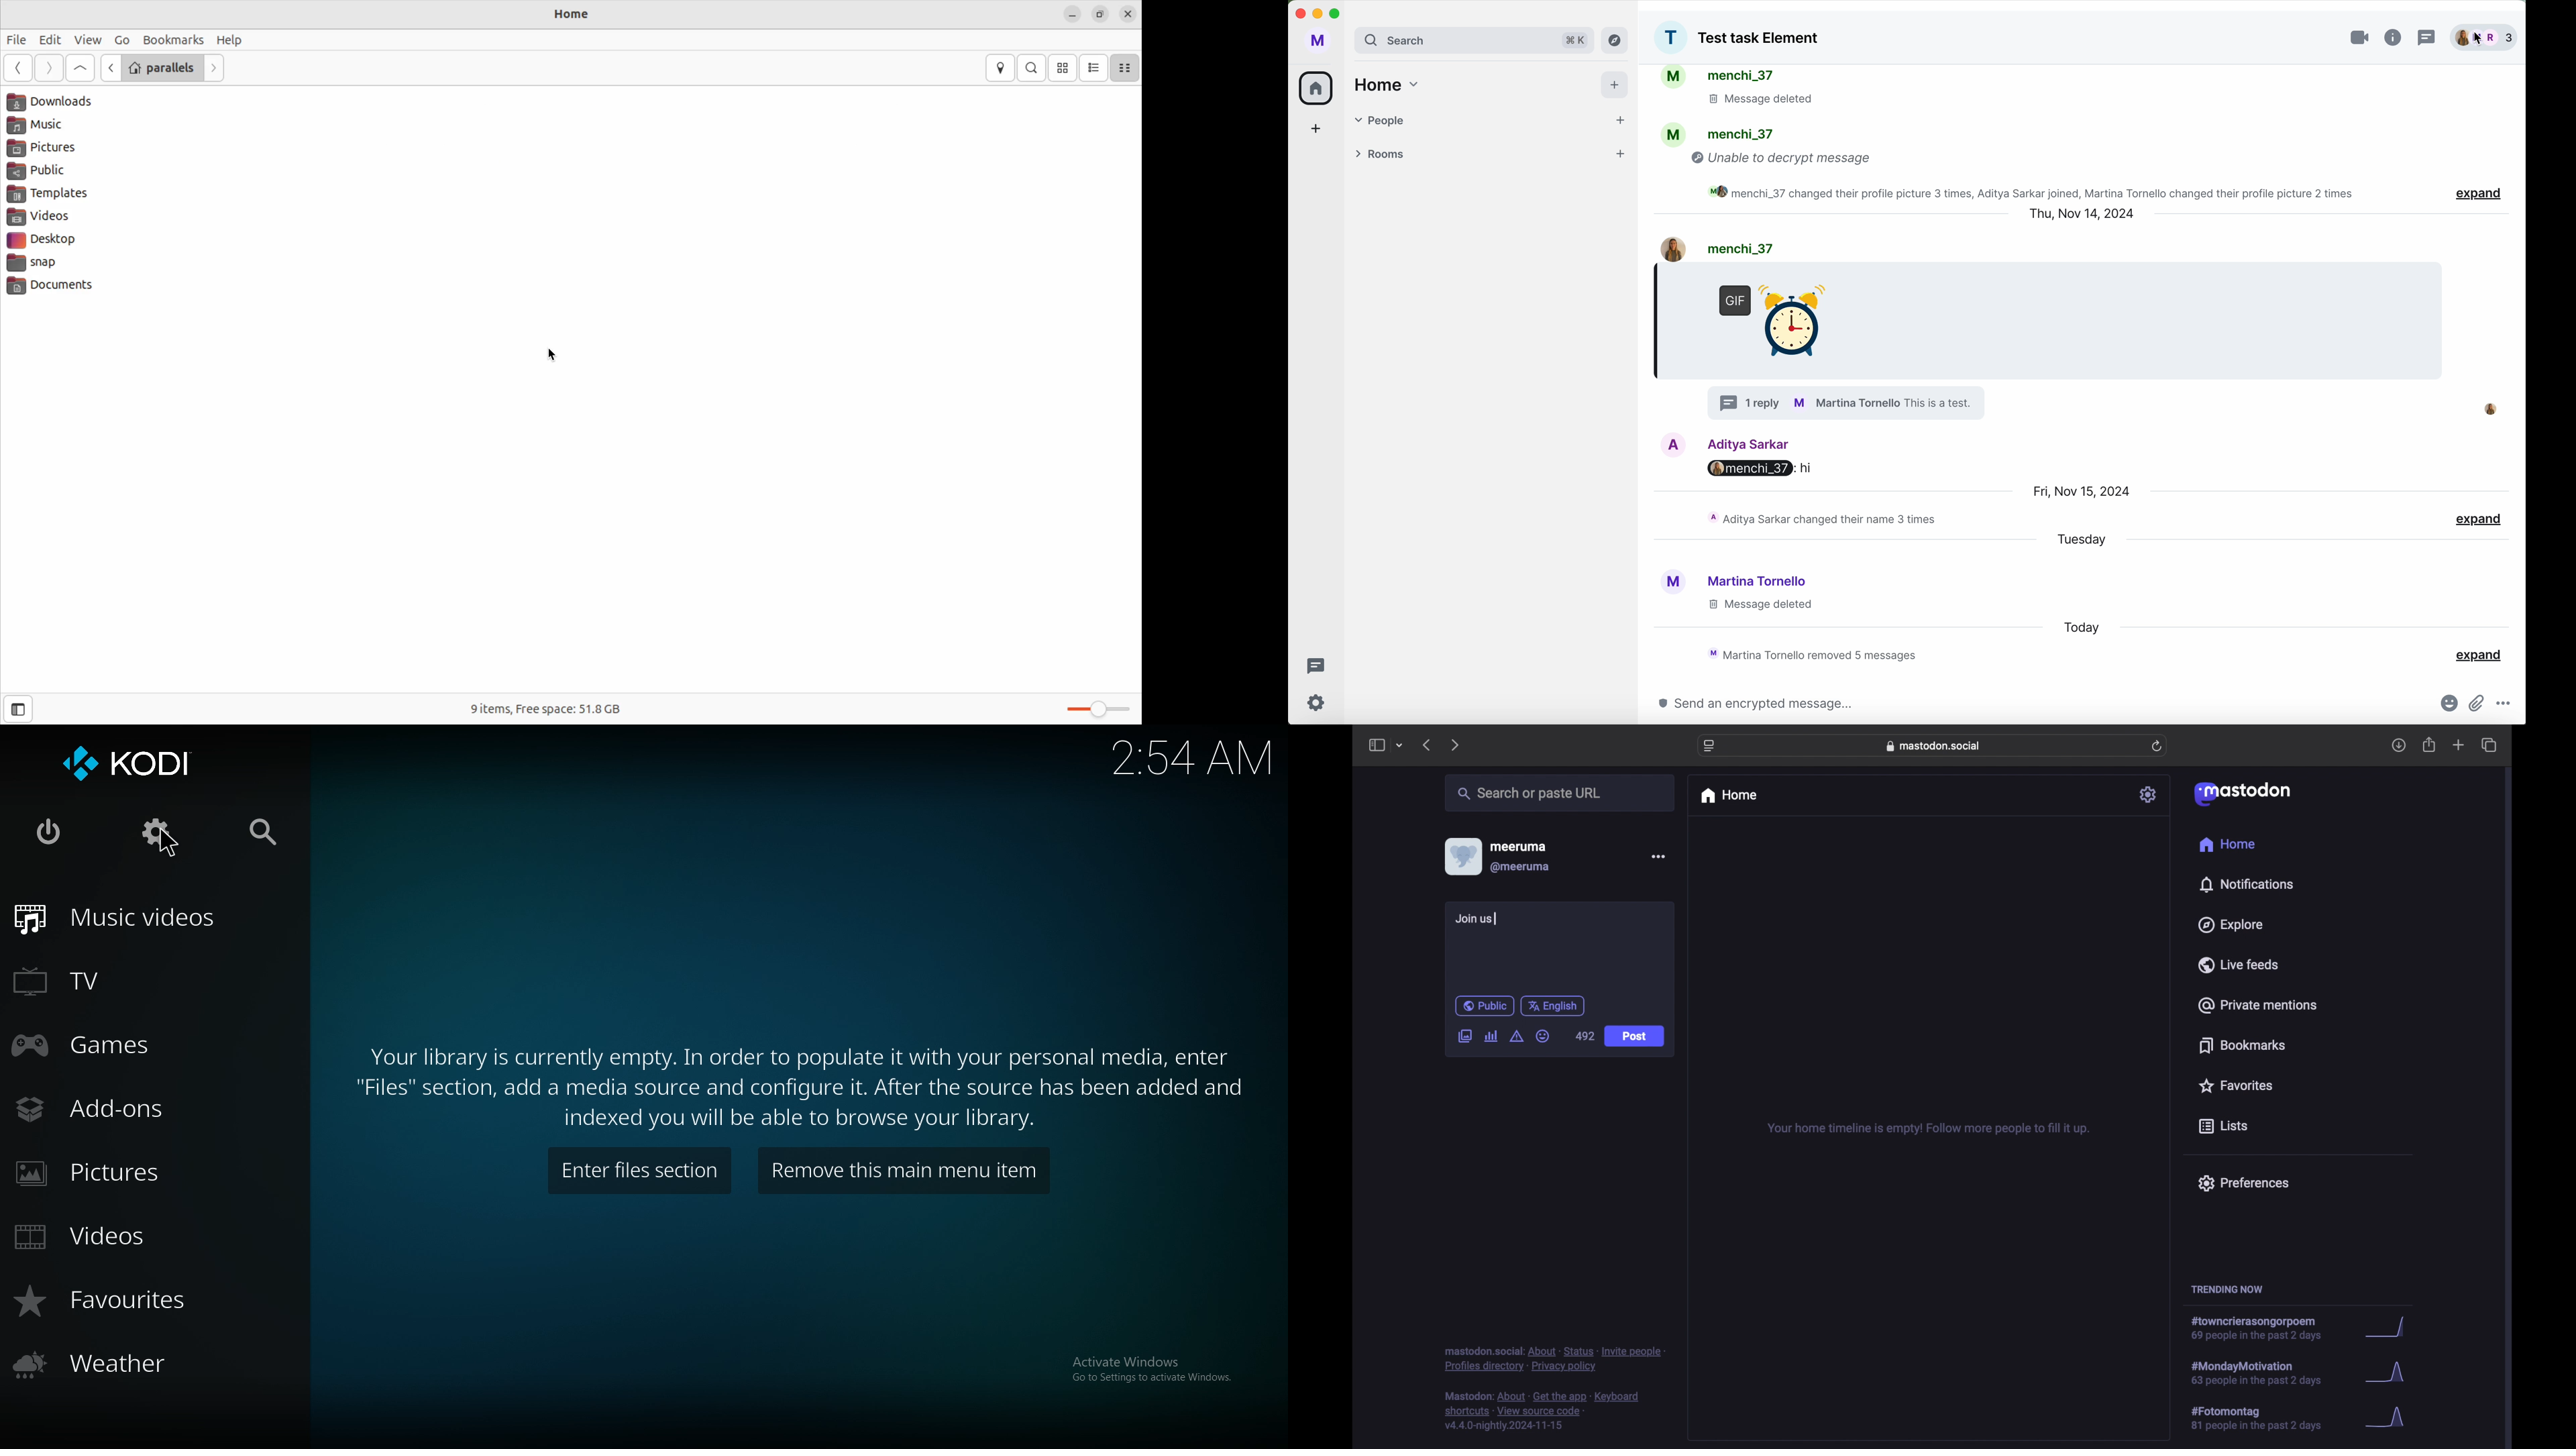 This screenshot has width=2576, height=1456. What do you see at coordinates (2239, 965) in the screenshot?
I see `live feeds` at bounding box center [2239, 965].